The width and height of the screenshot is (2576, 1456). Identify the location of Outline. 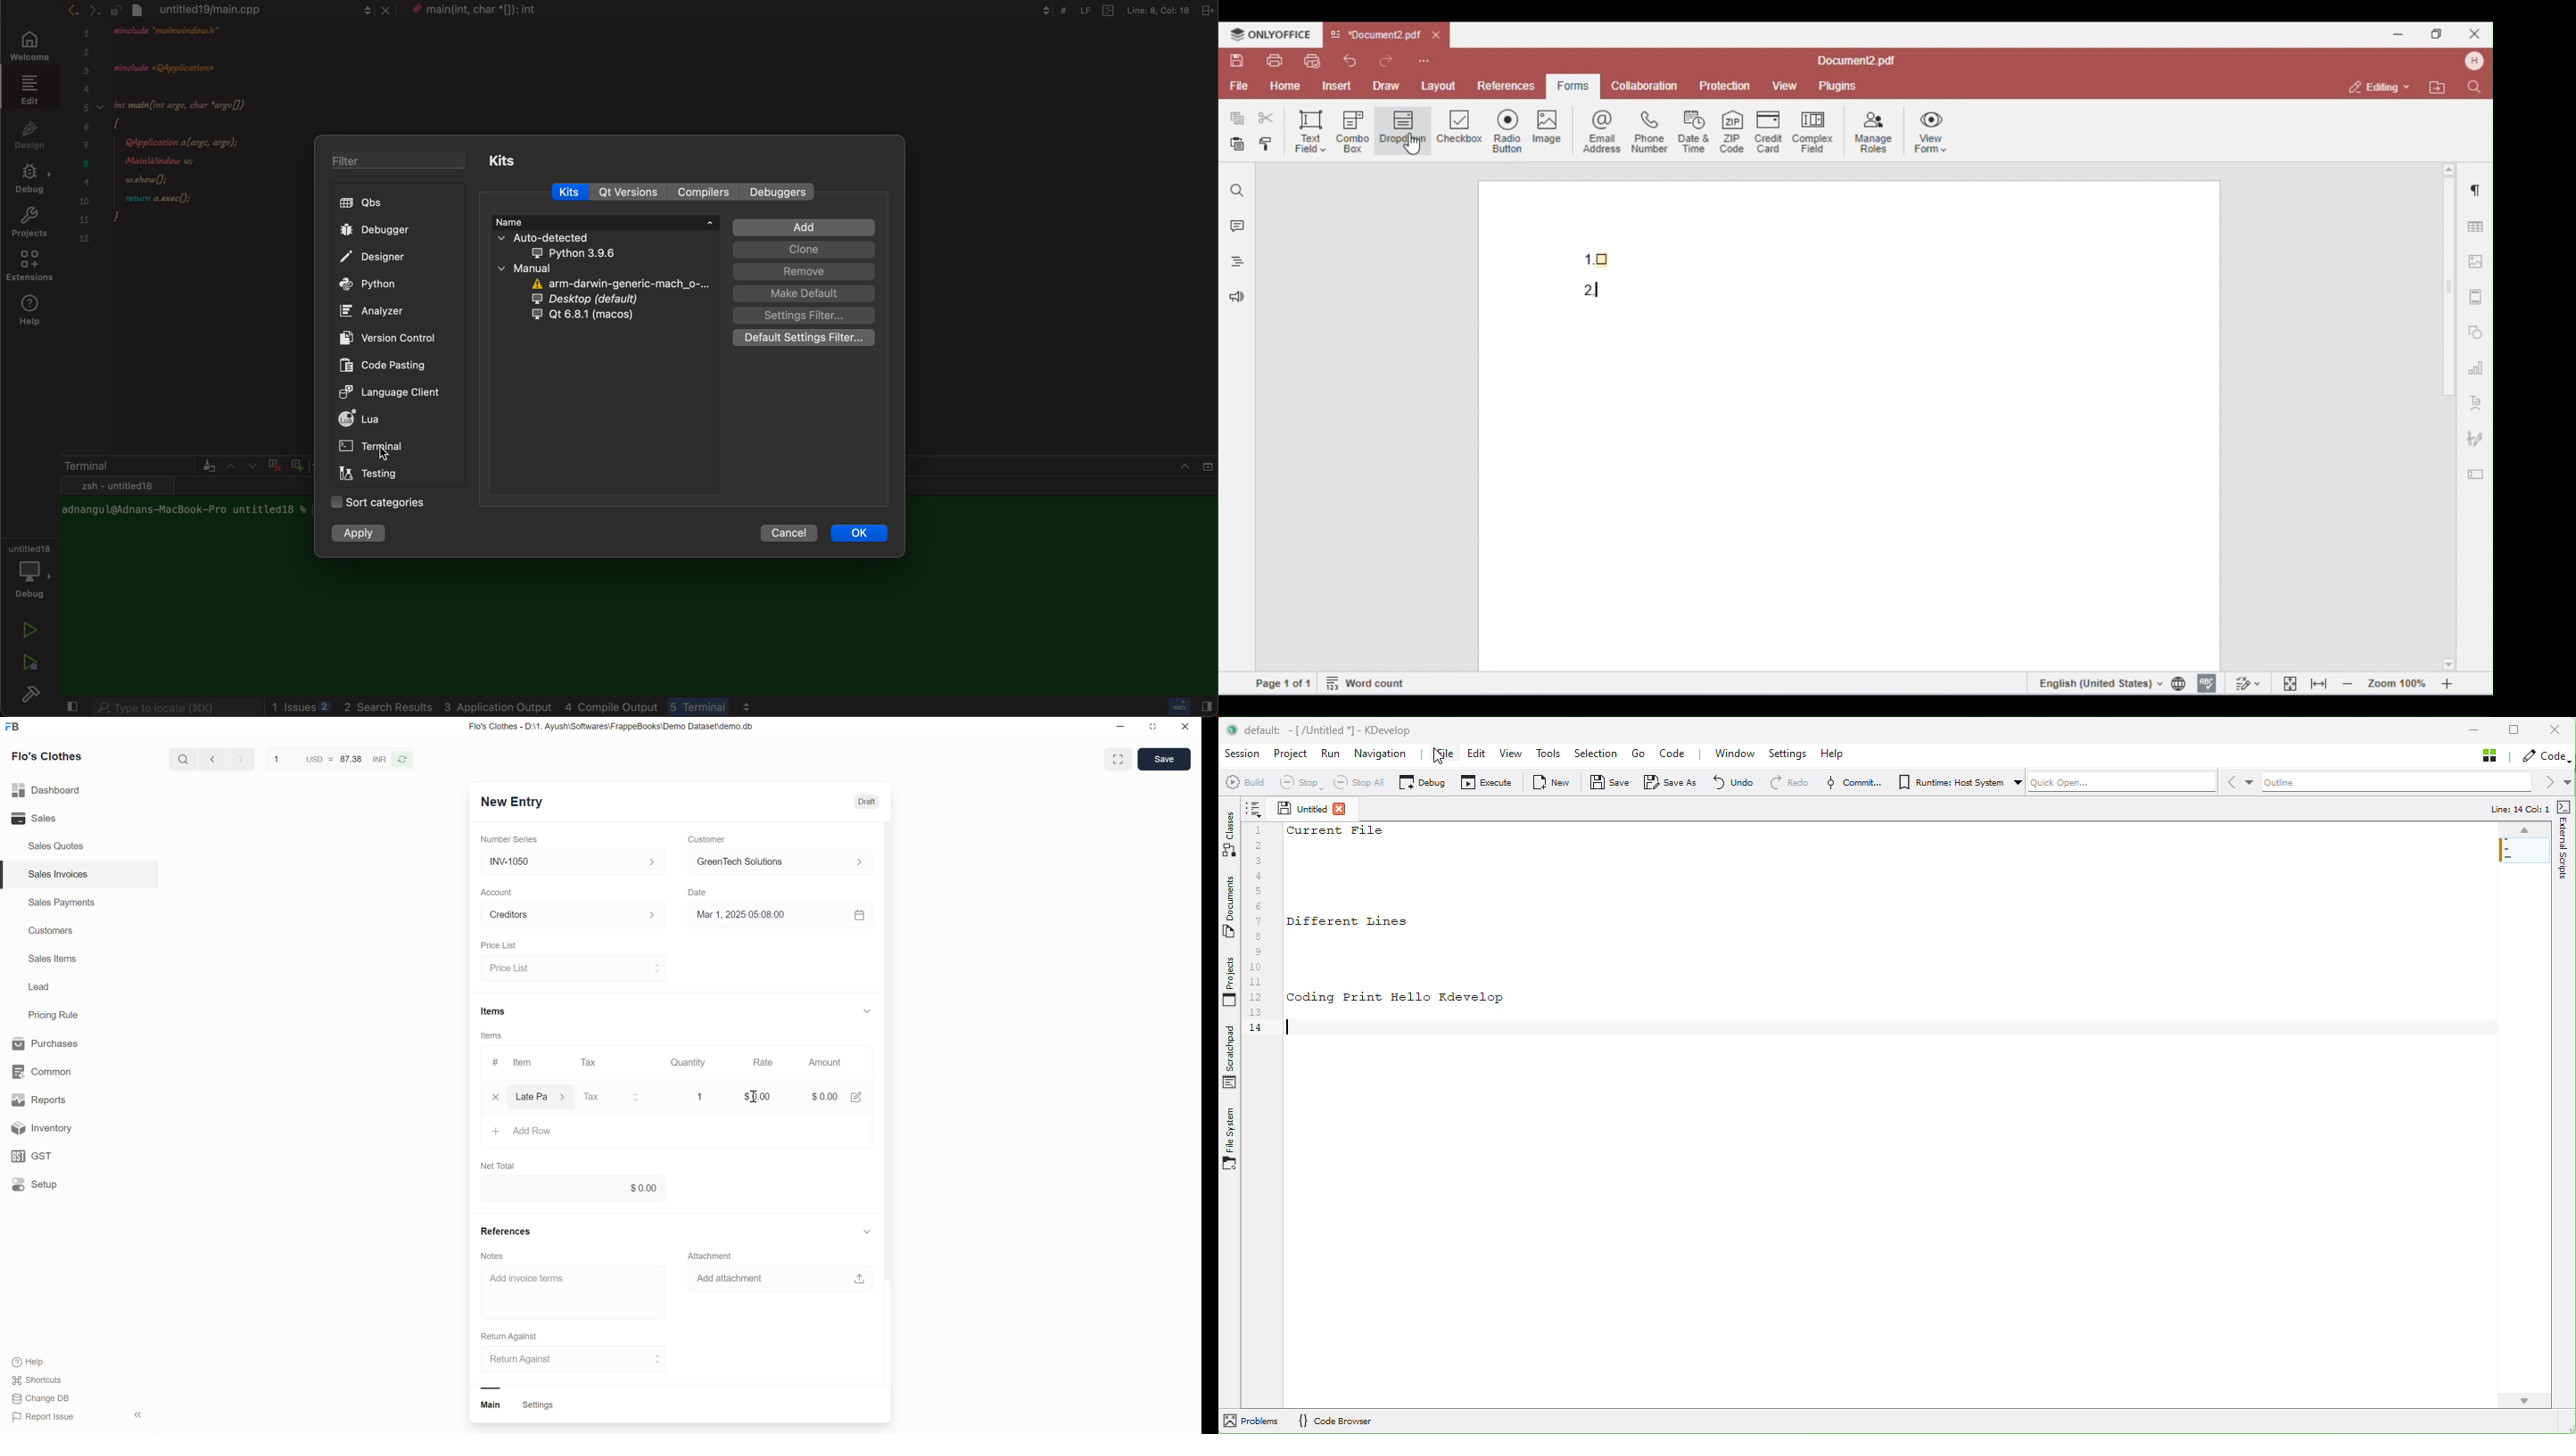
(2416, 782).